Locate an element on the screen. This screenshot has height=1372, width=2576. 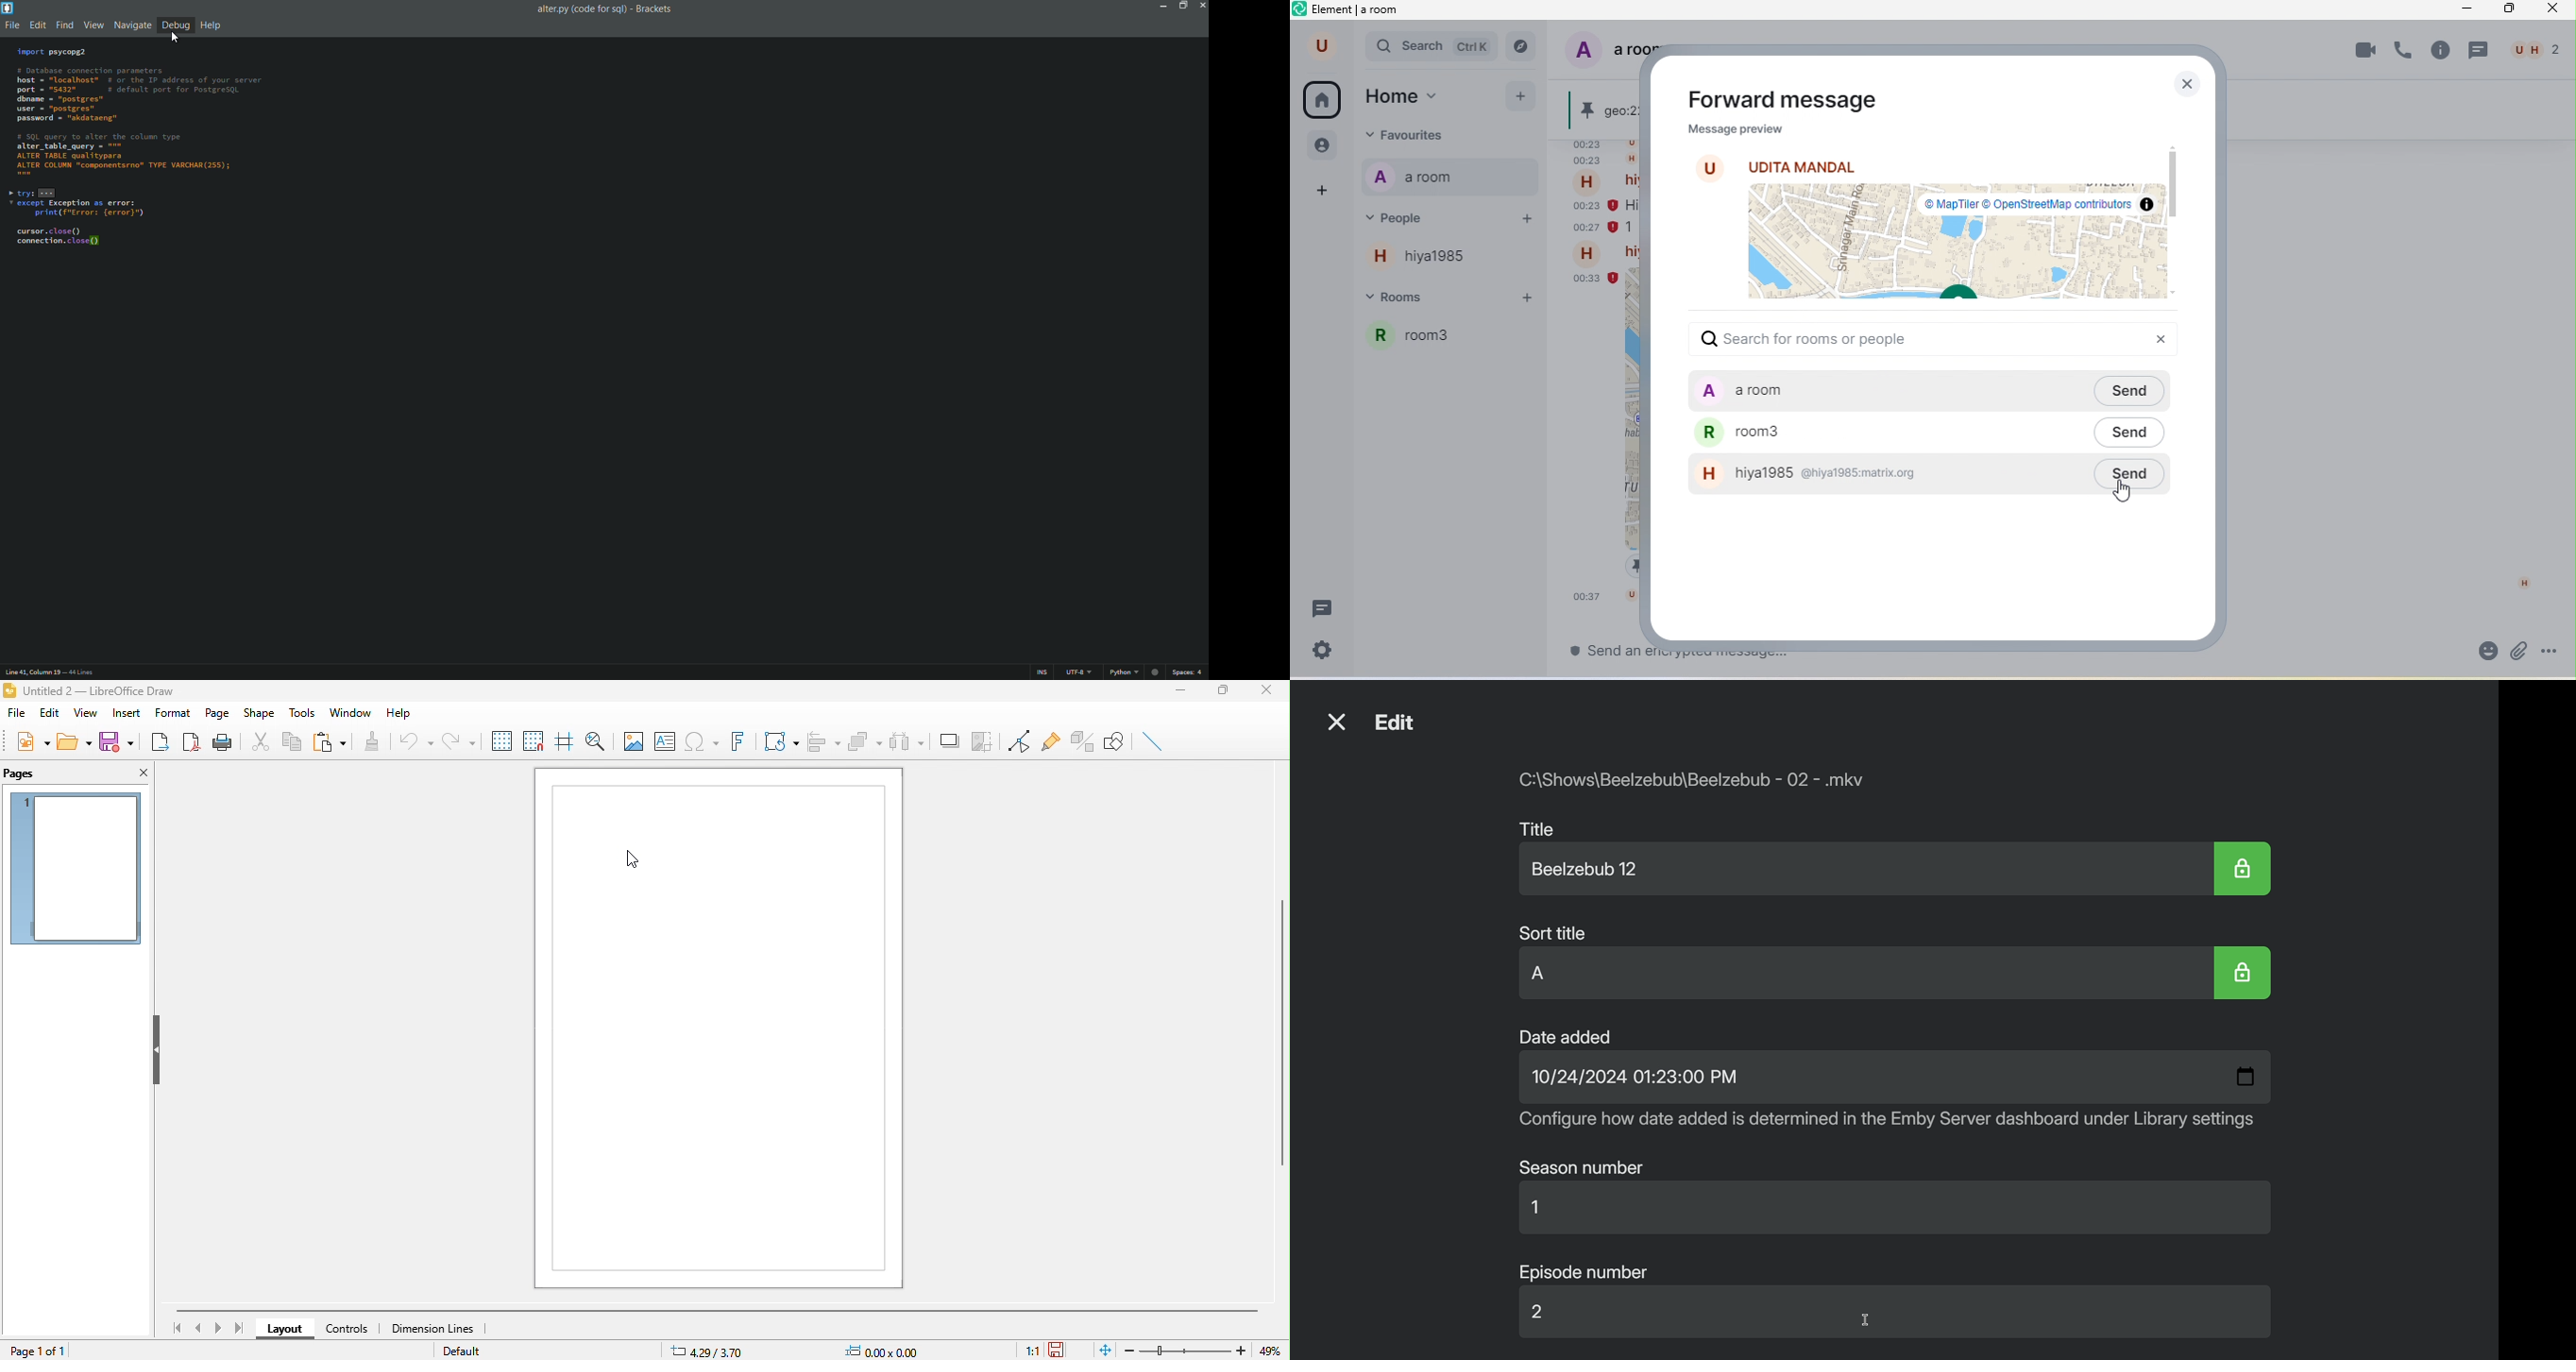
H is located at coordinates (2524, 583).